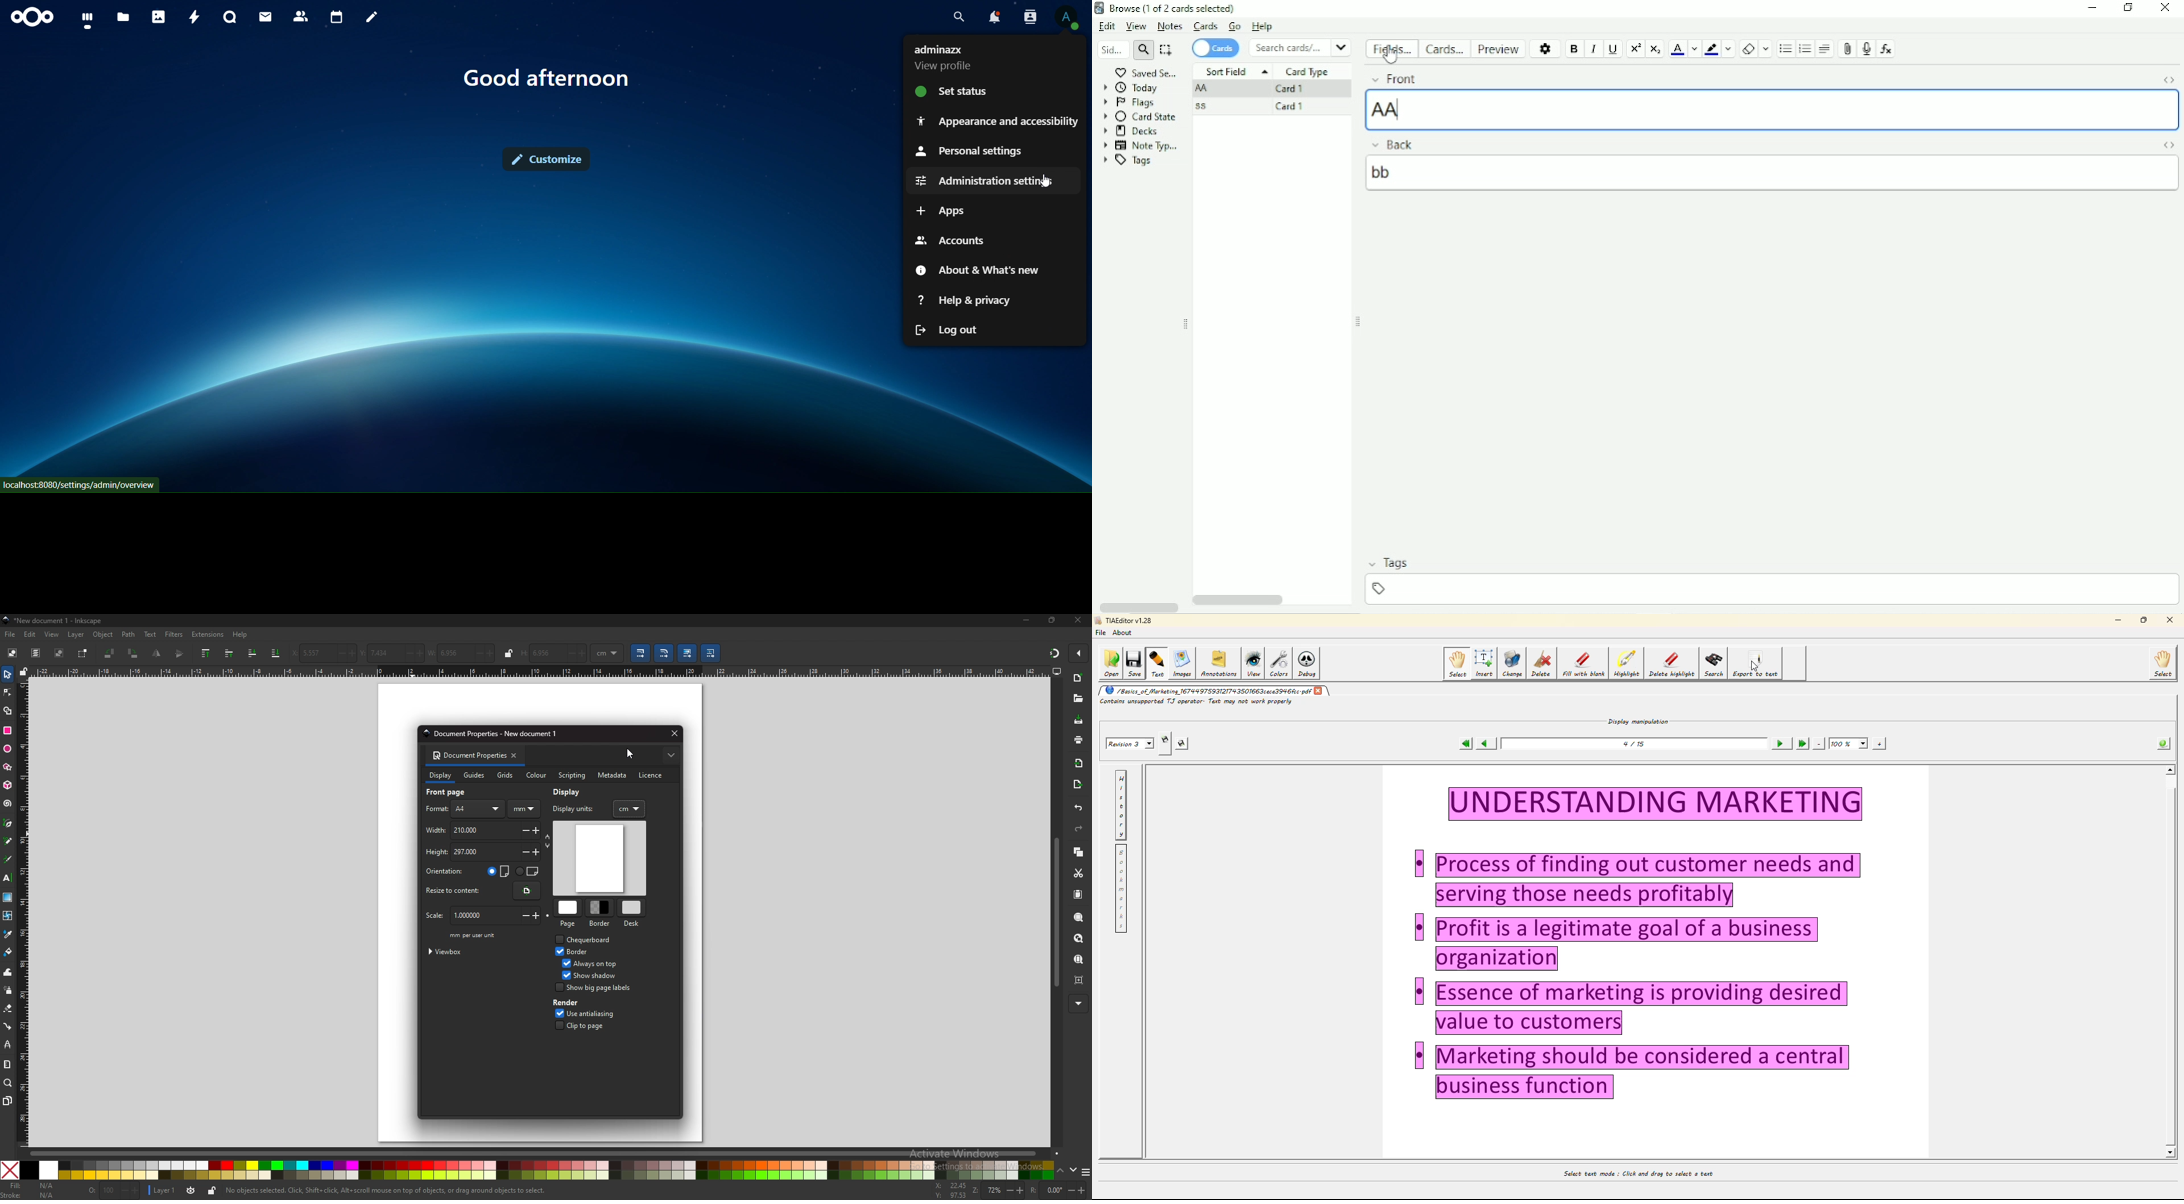 This screenshot has width=2184, height=1204. What do you see at coordinates (300, 17) in the screenshot?
I see `contacts` at bounding box center [300, 17].